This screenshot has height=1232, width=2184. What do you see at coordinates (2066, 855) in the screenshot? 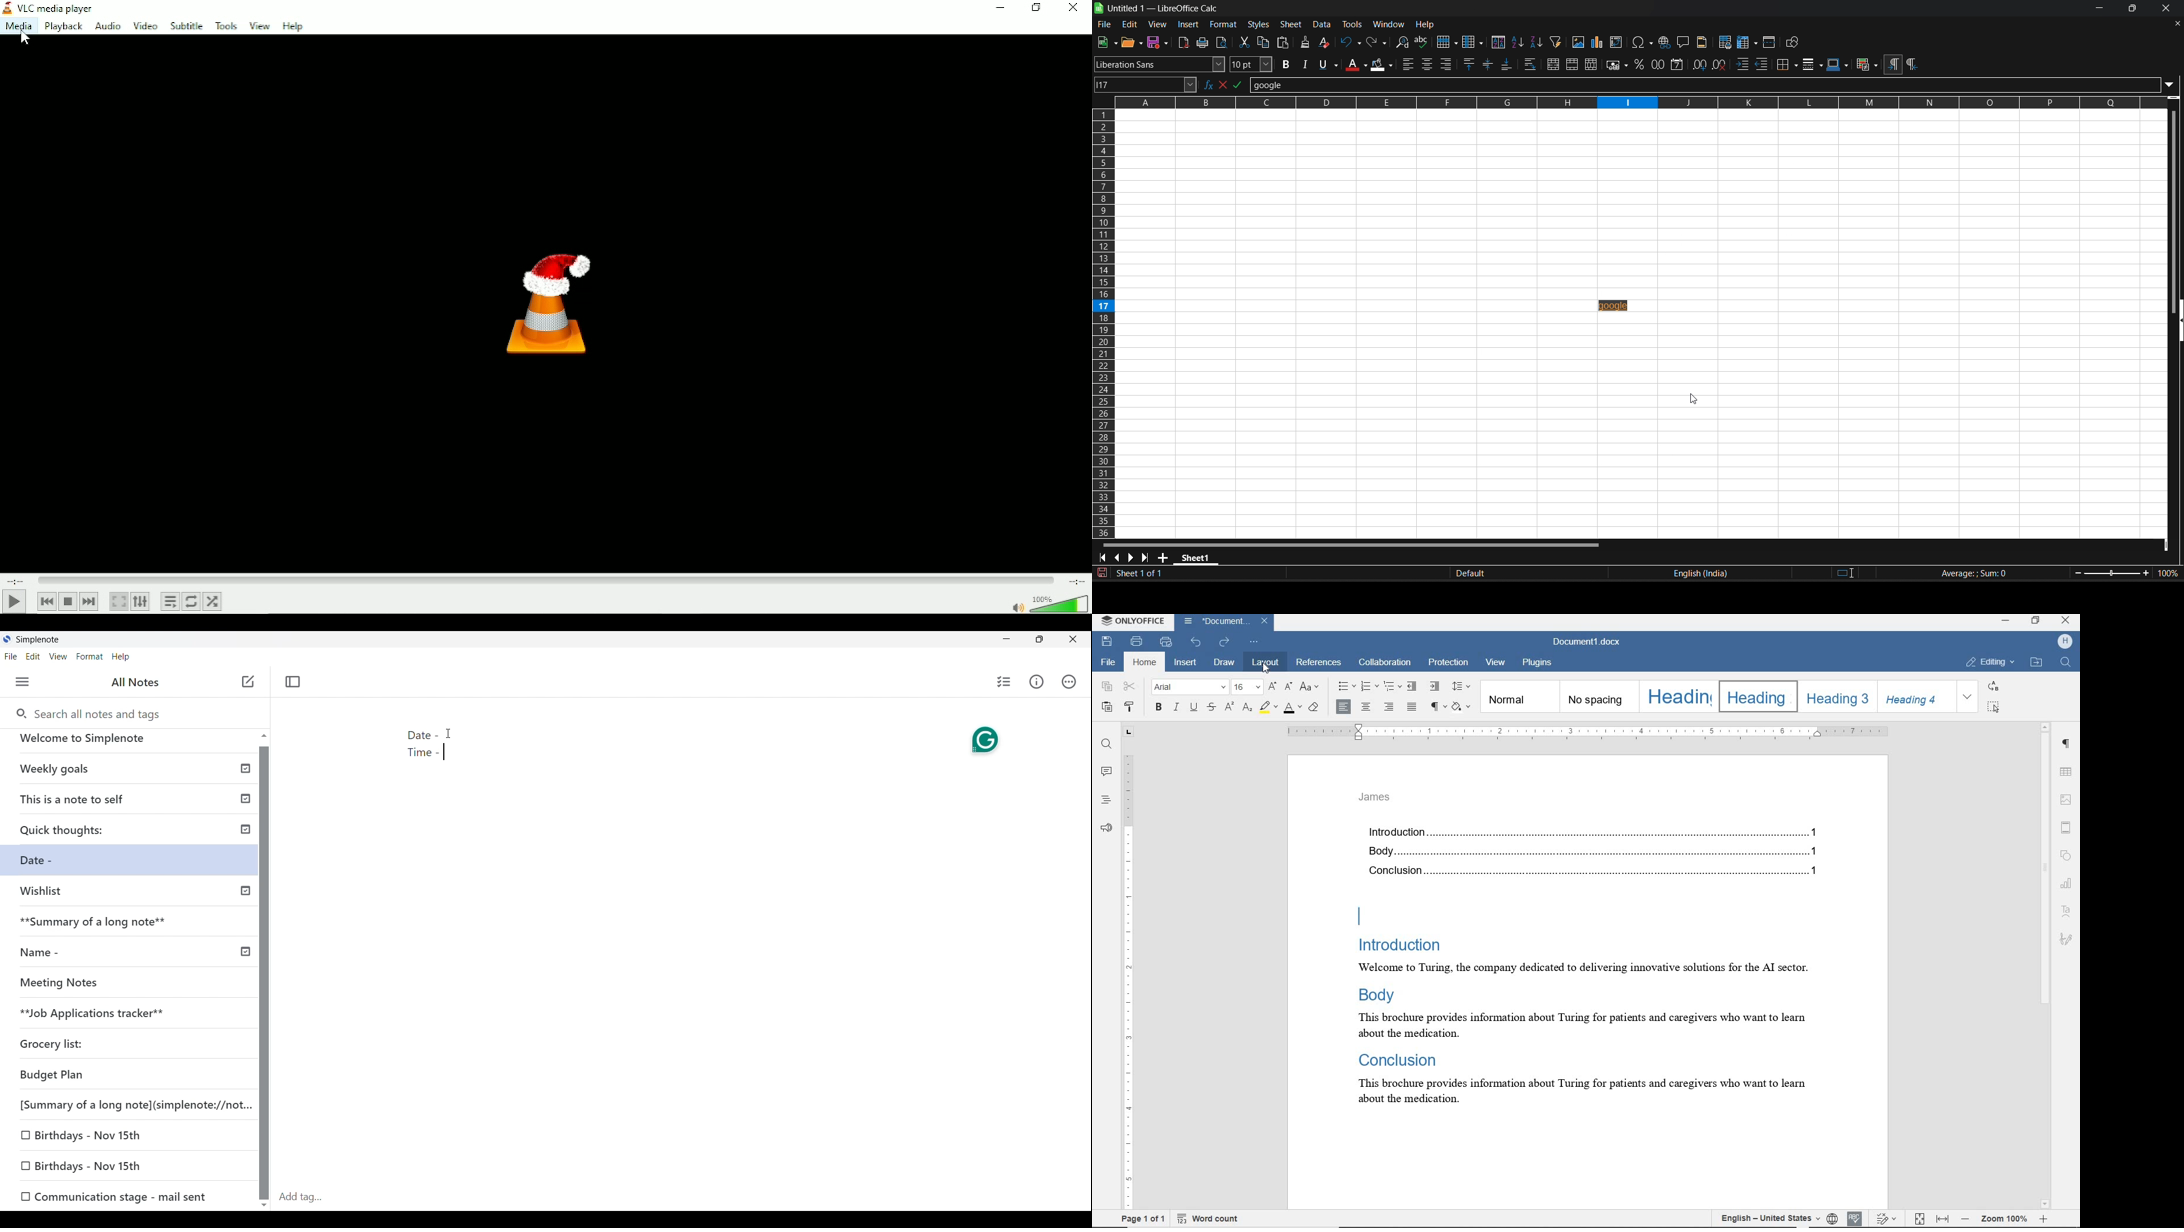
I see `shape` at bounding box center [2066, 855].